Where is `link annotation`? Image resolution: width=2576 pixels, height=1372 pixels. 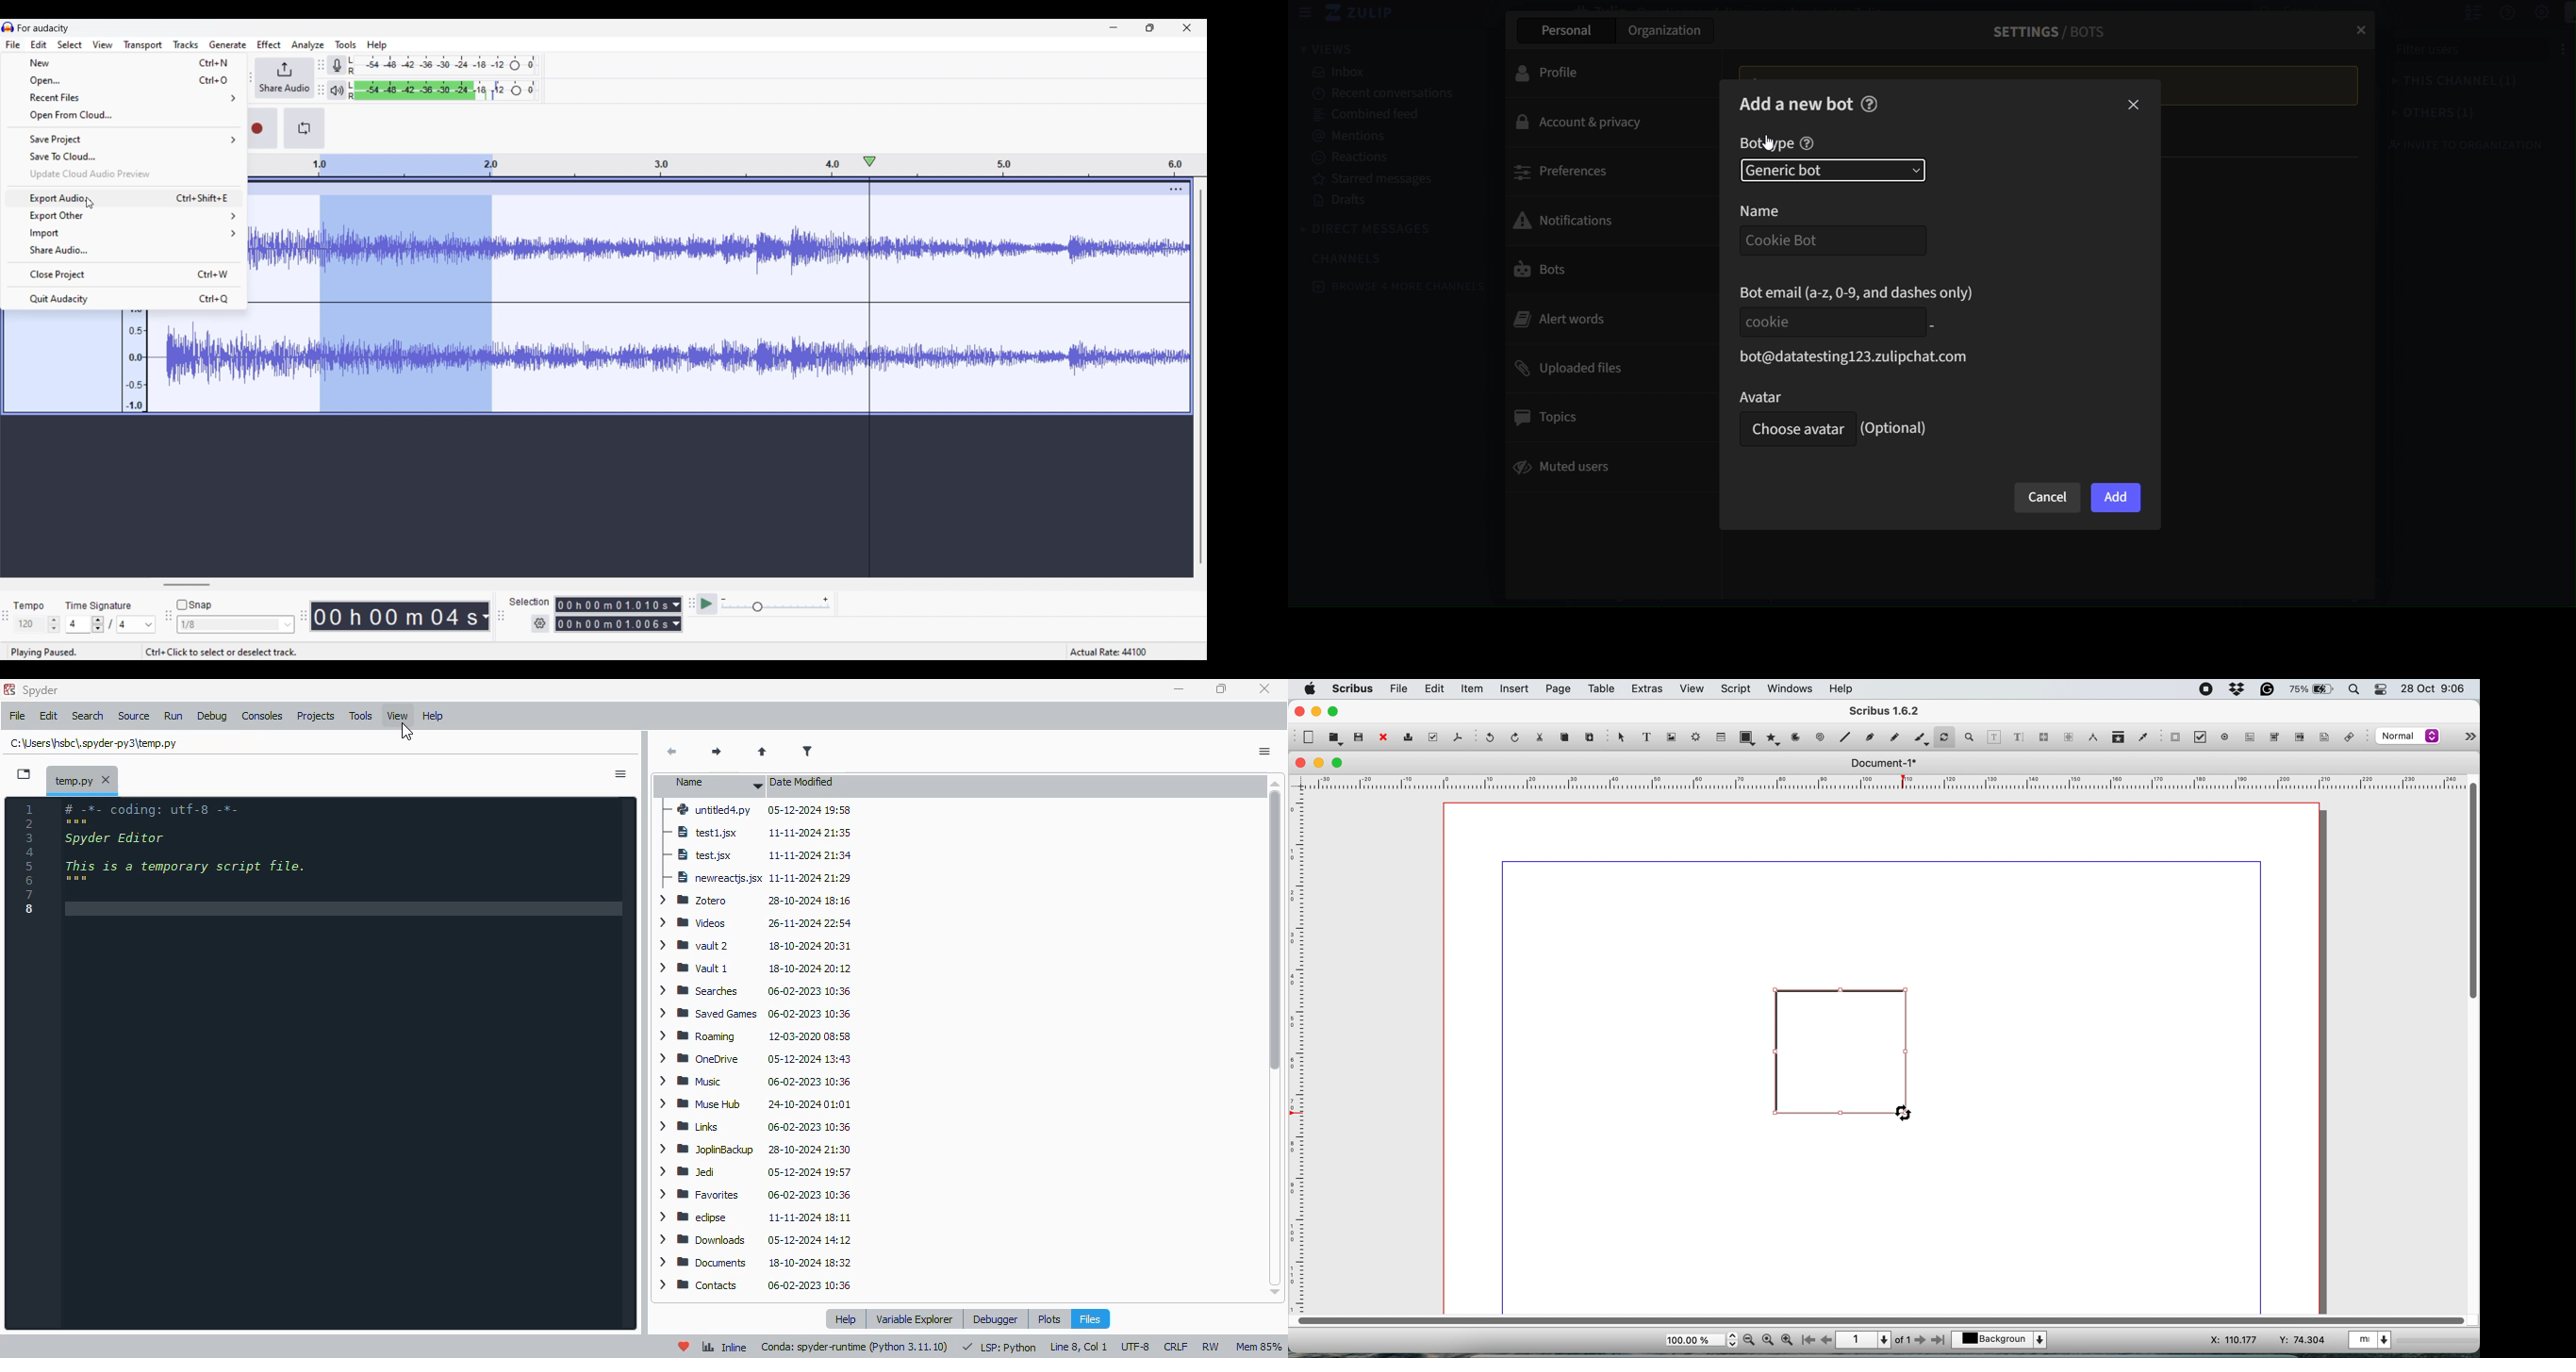 link annotation is located at coordinates (2353, 737).